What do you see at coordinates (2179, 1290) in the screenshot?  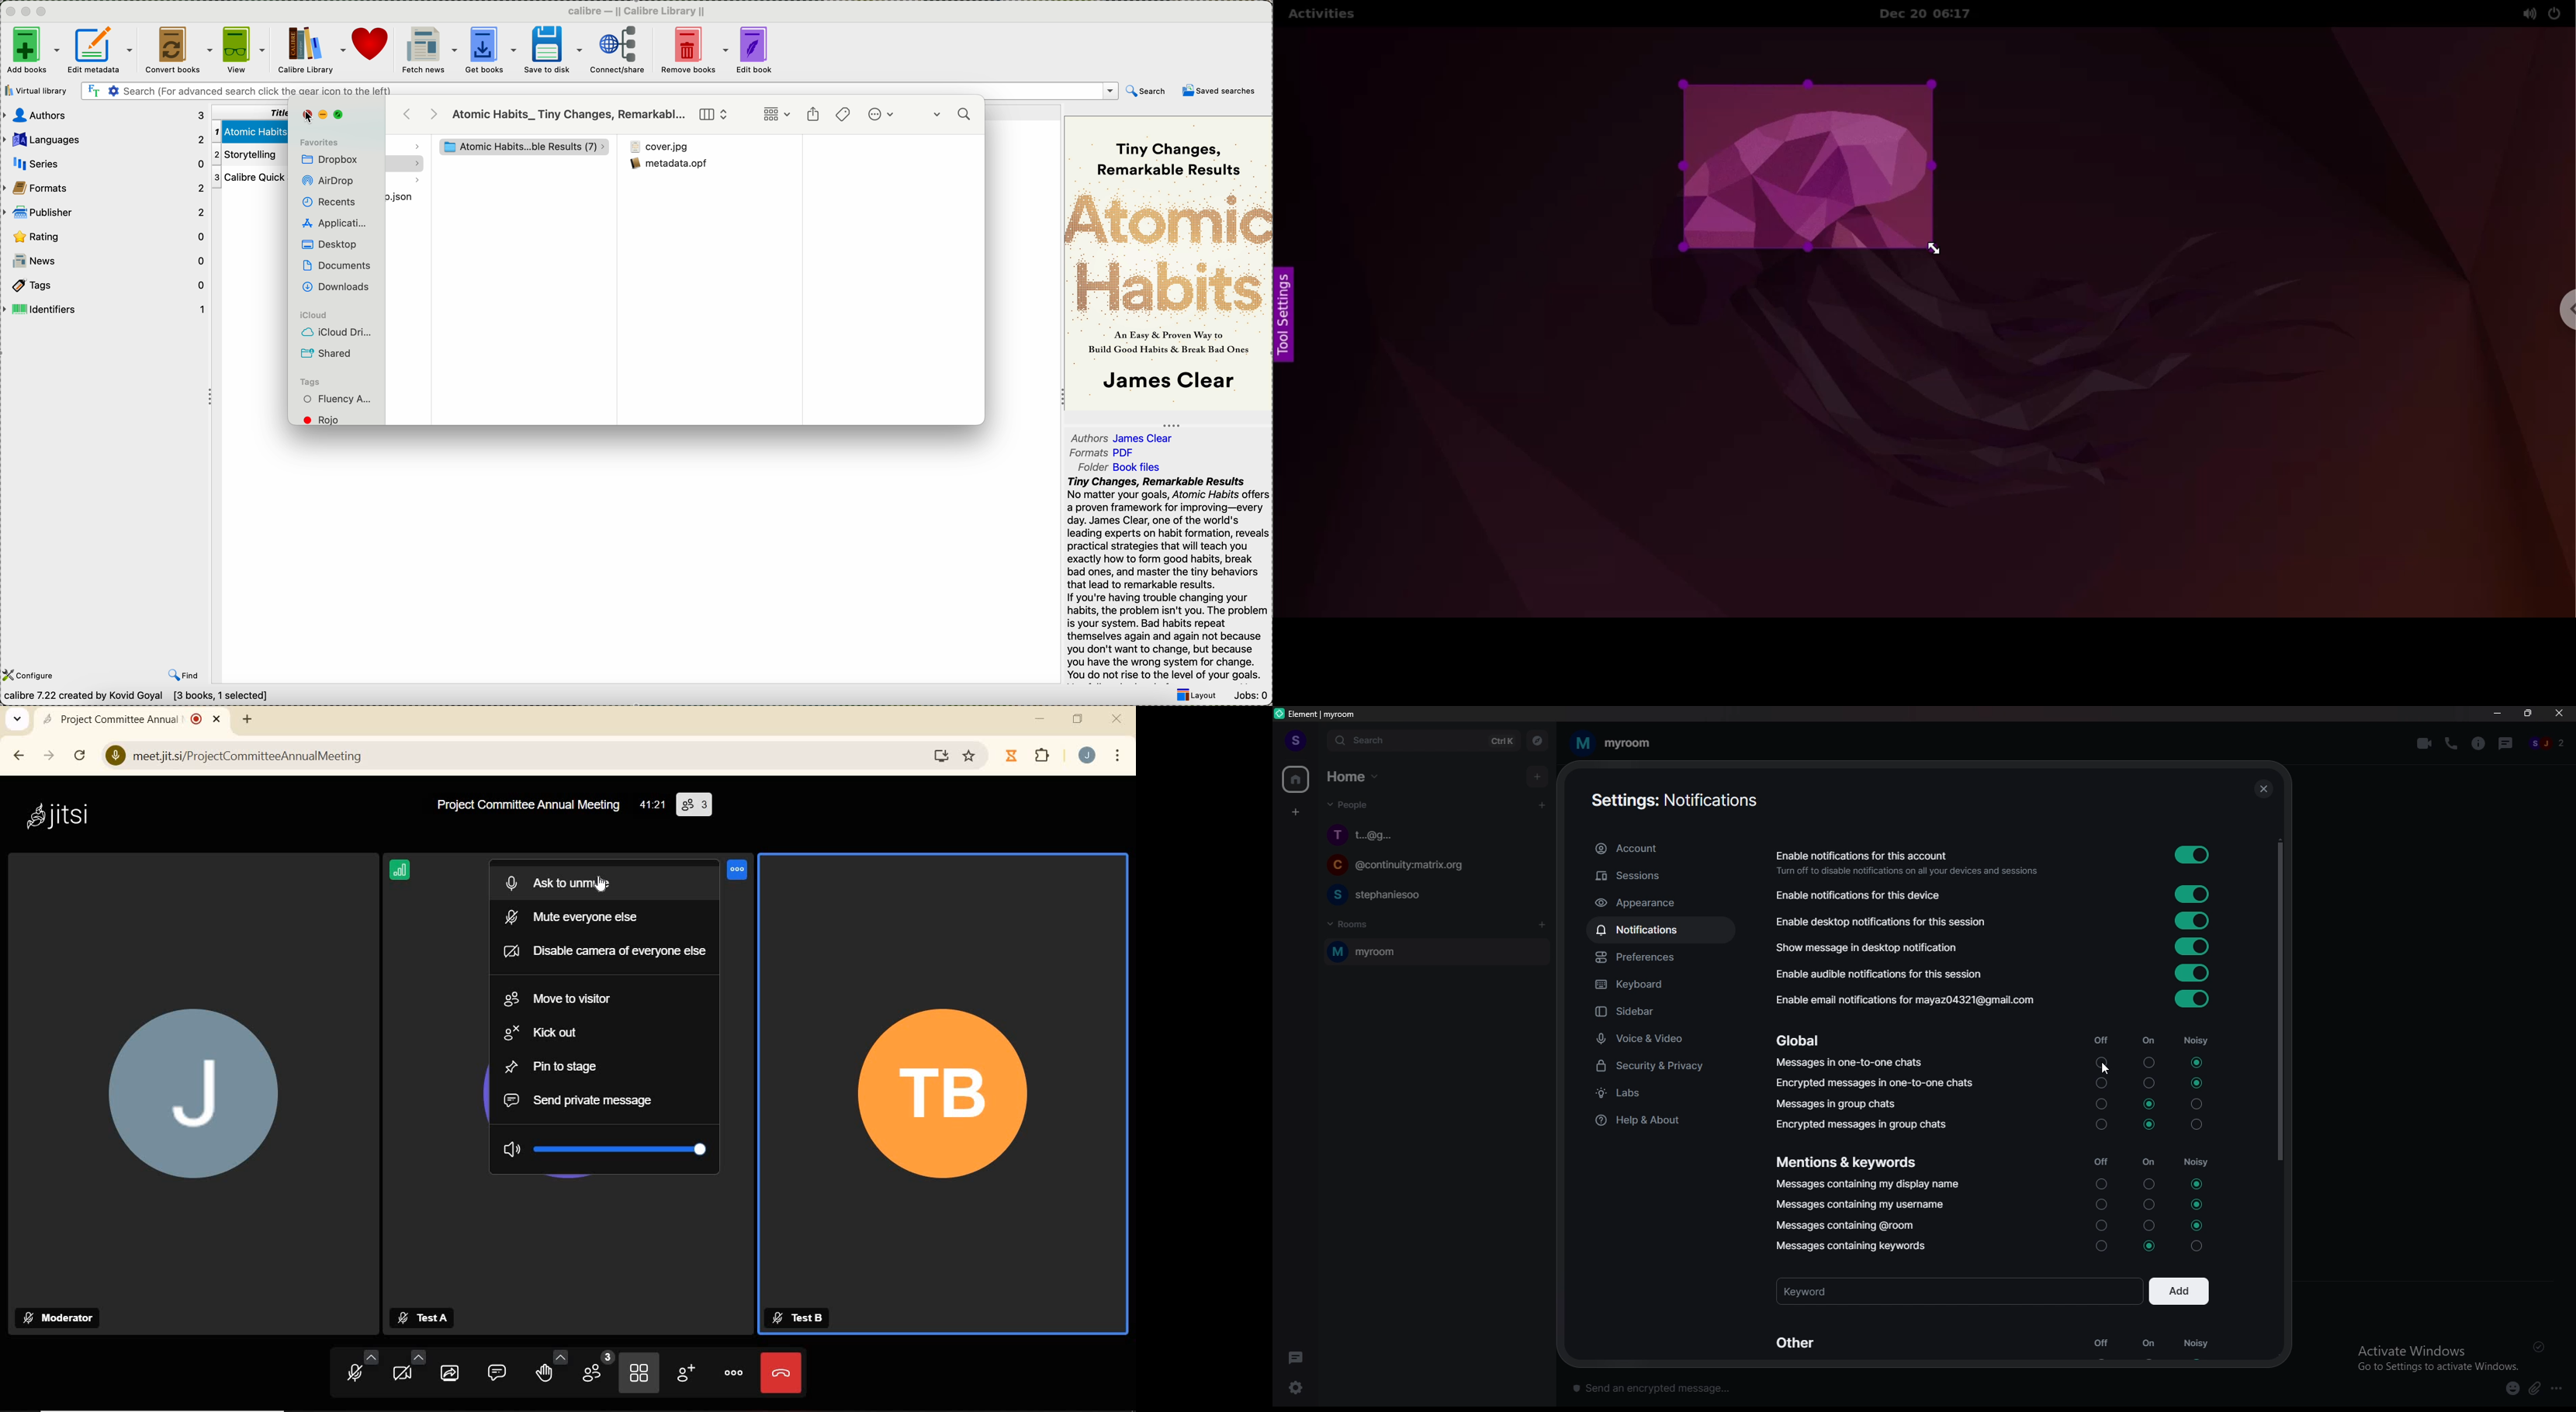 I see `add` at bounding box center [2179, 1290].